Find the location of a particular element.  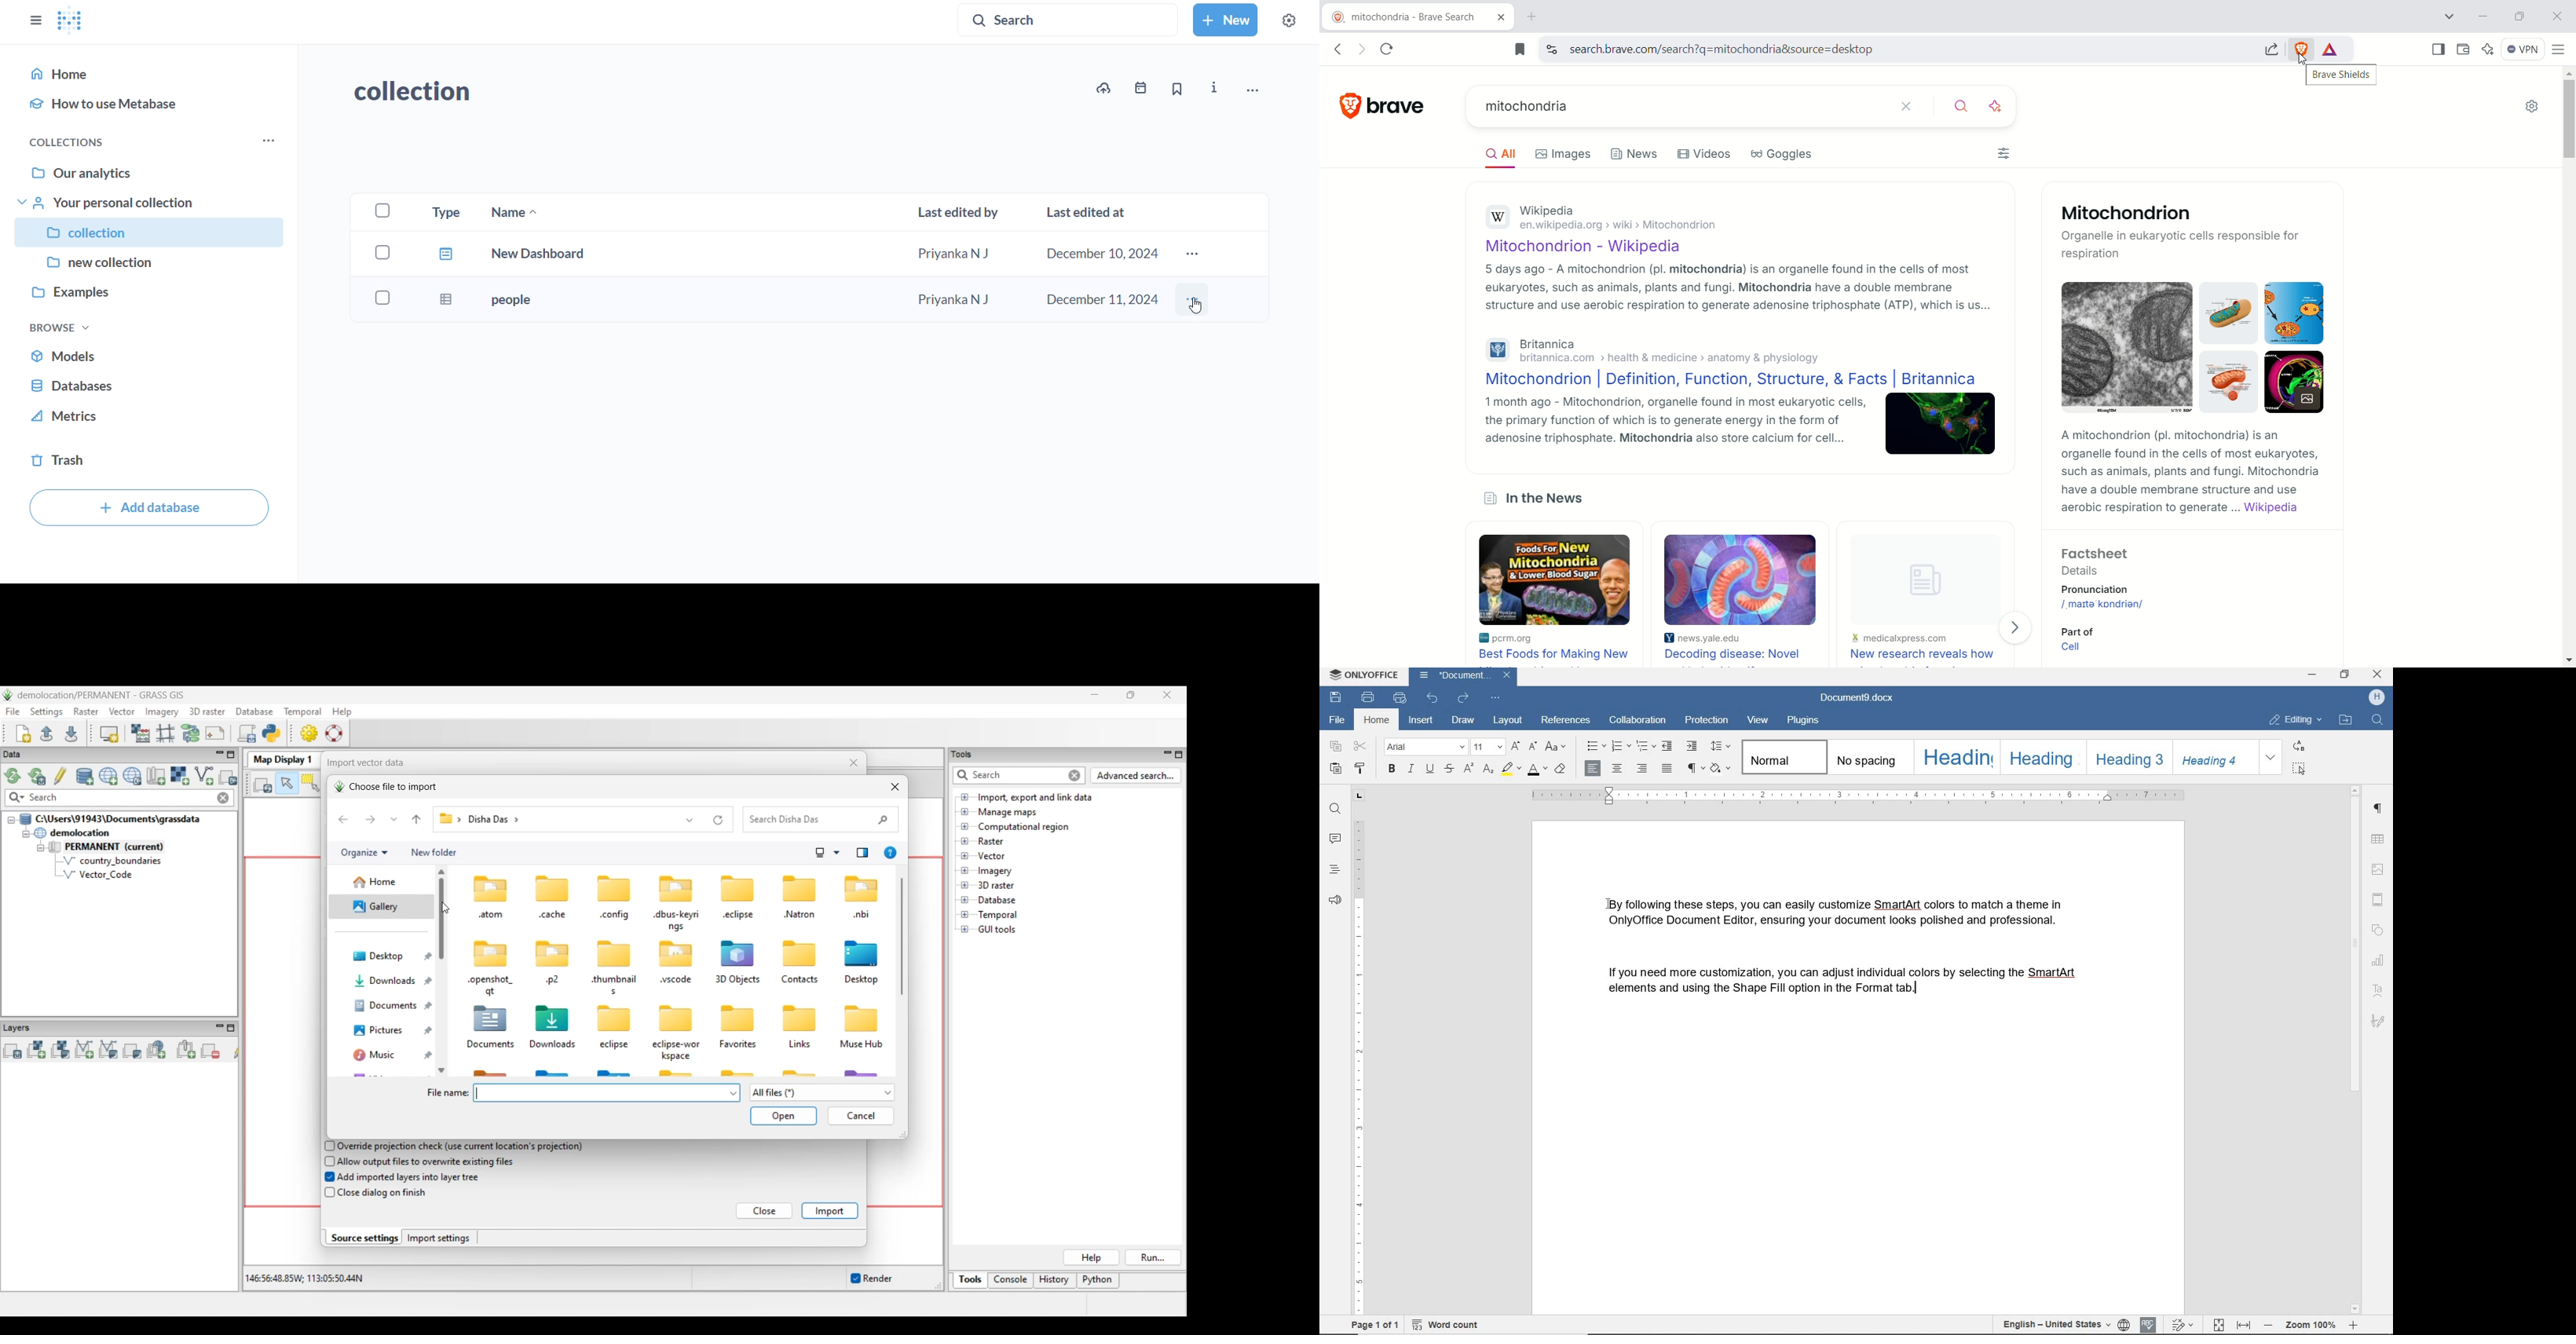

increment font size is located at coordinates (1516, 746).